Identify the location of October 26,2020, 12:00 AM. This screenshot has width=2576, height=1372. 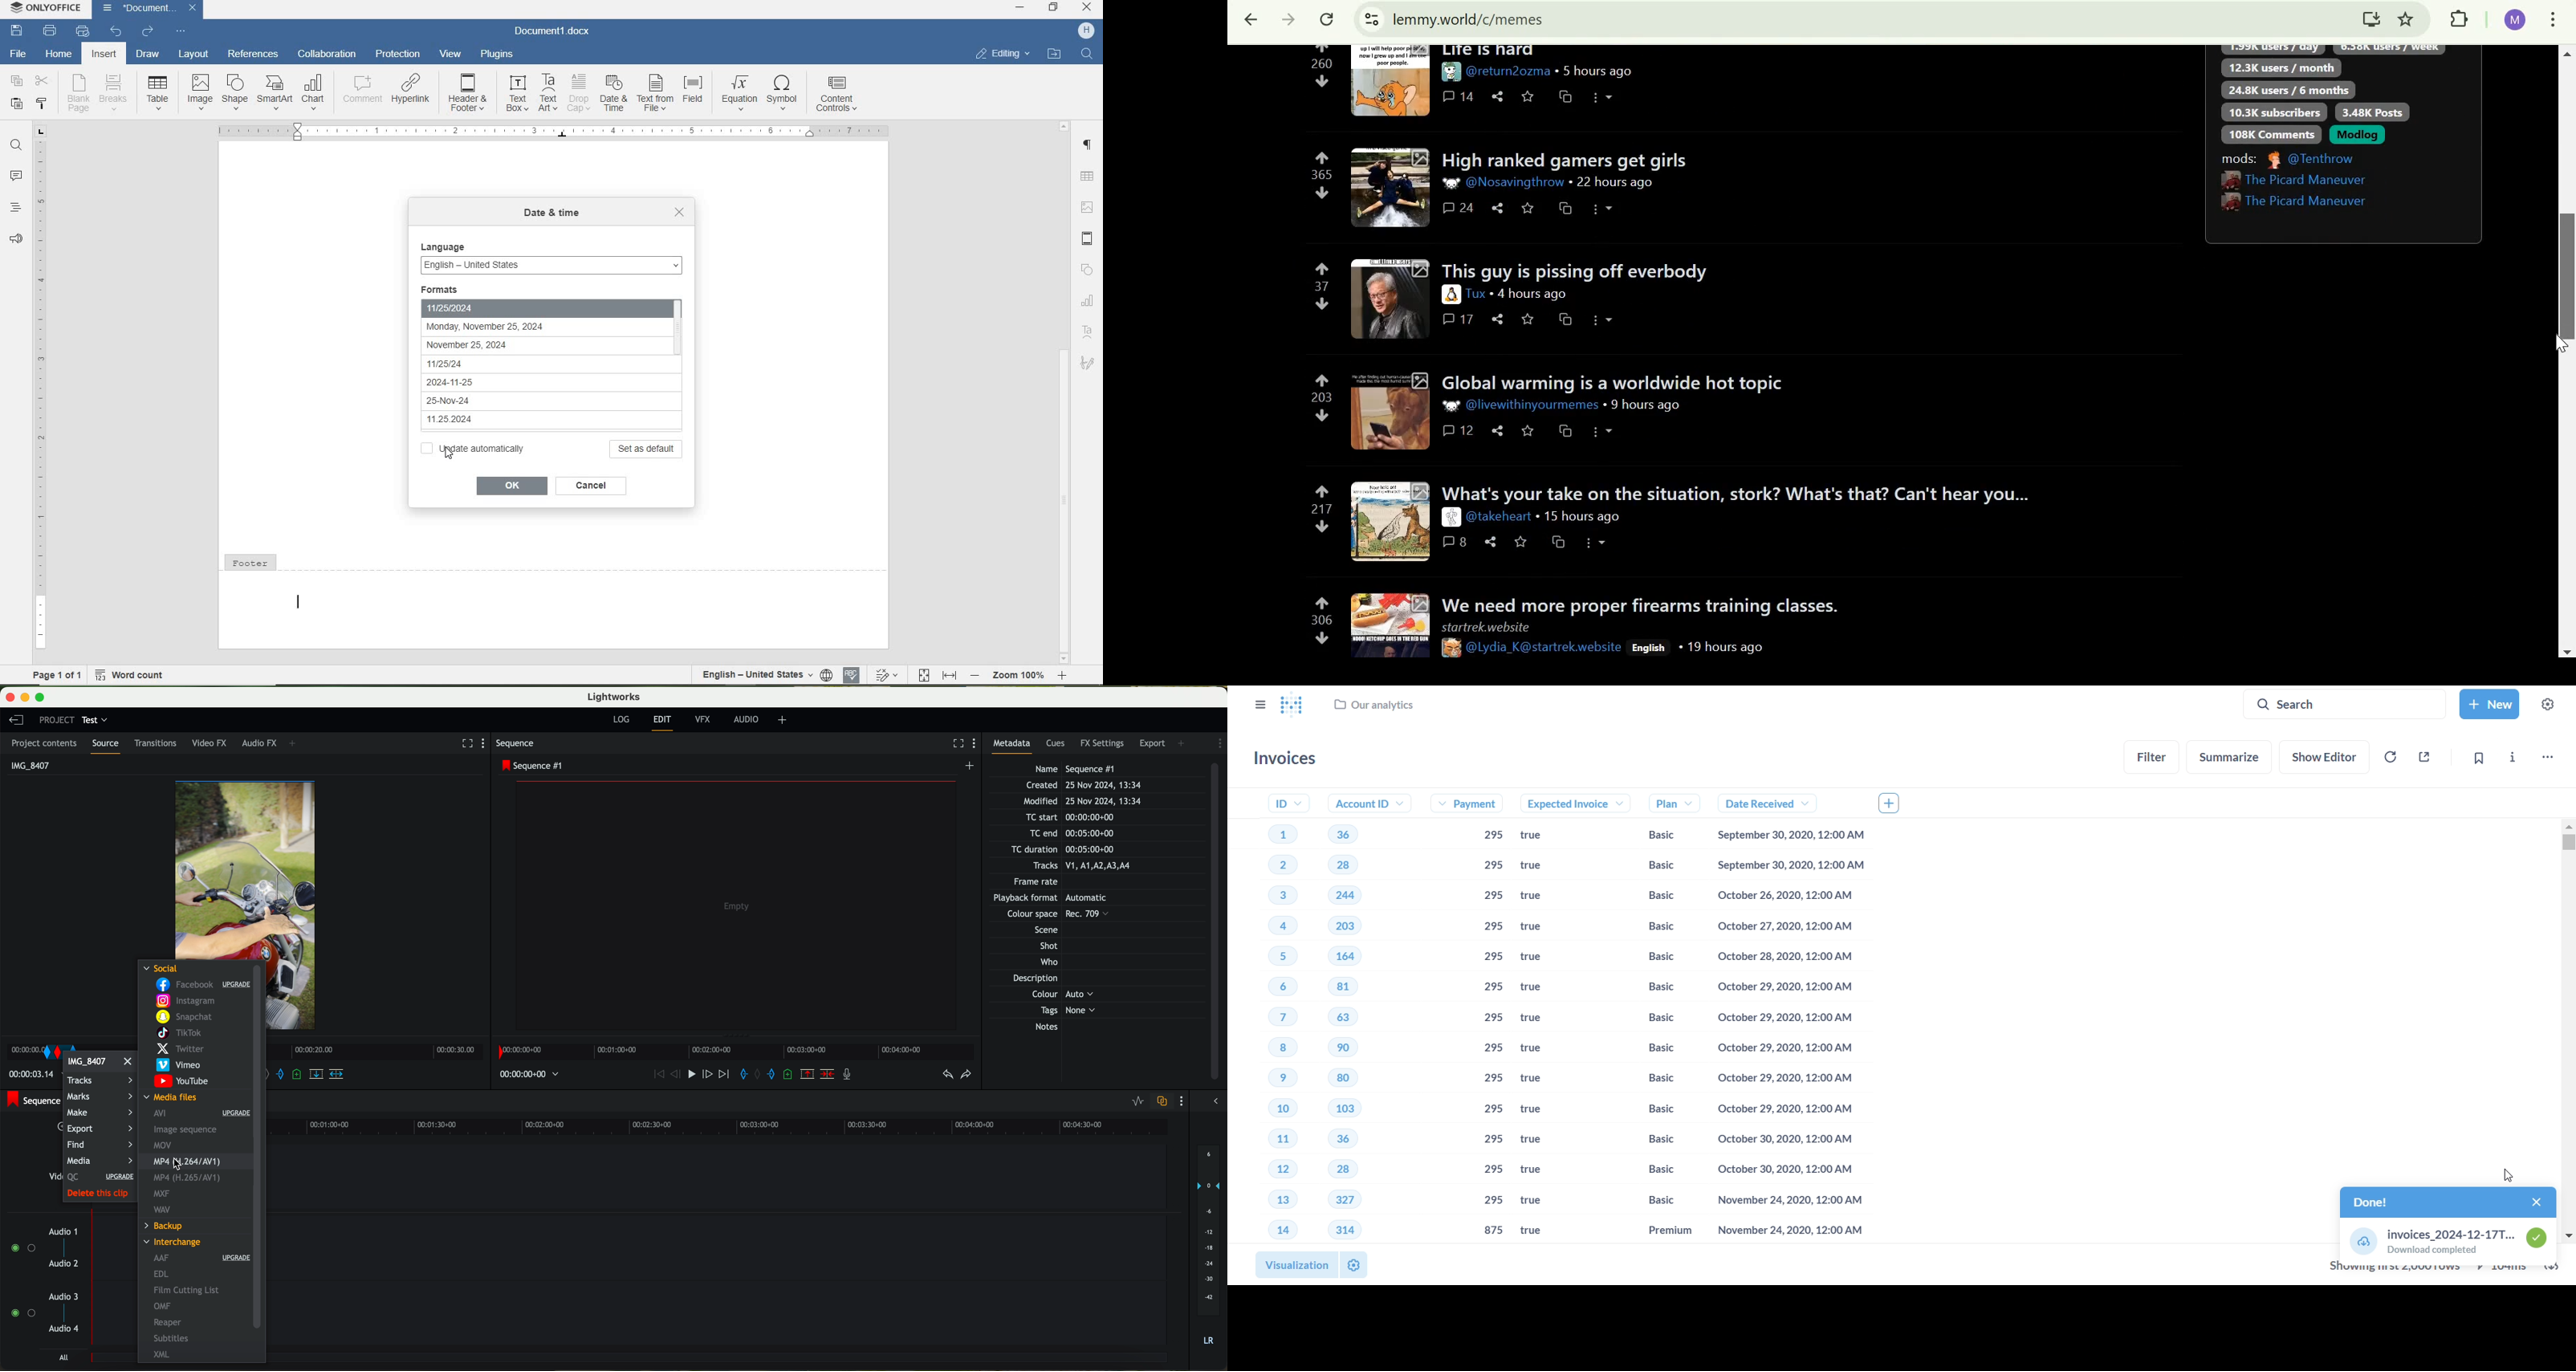
(1793, 896).